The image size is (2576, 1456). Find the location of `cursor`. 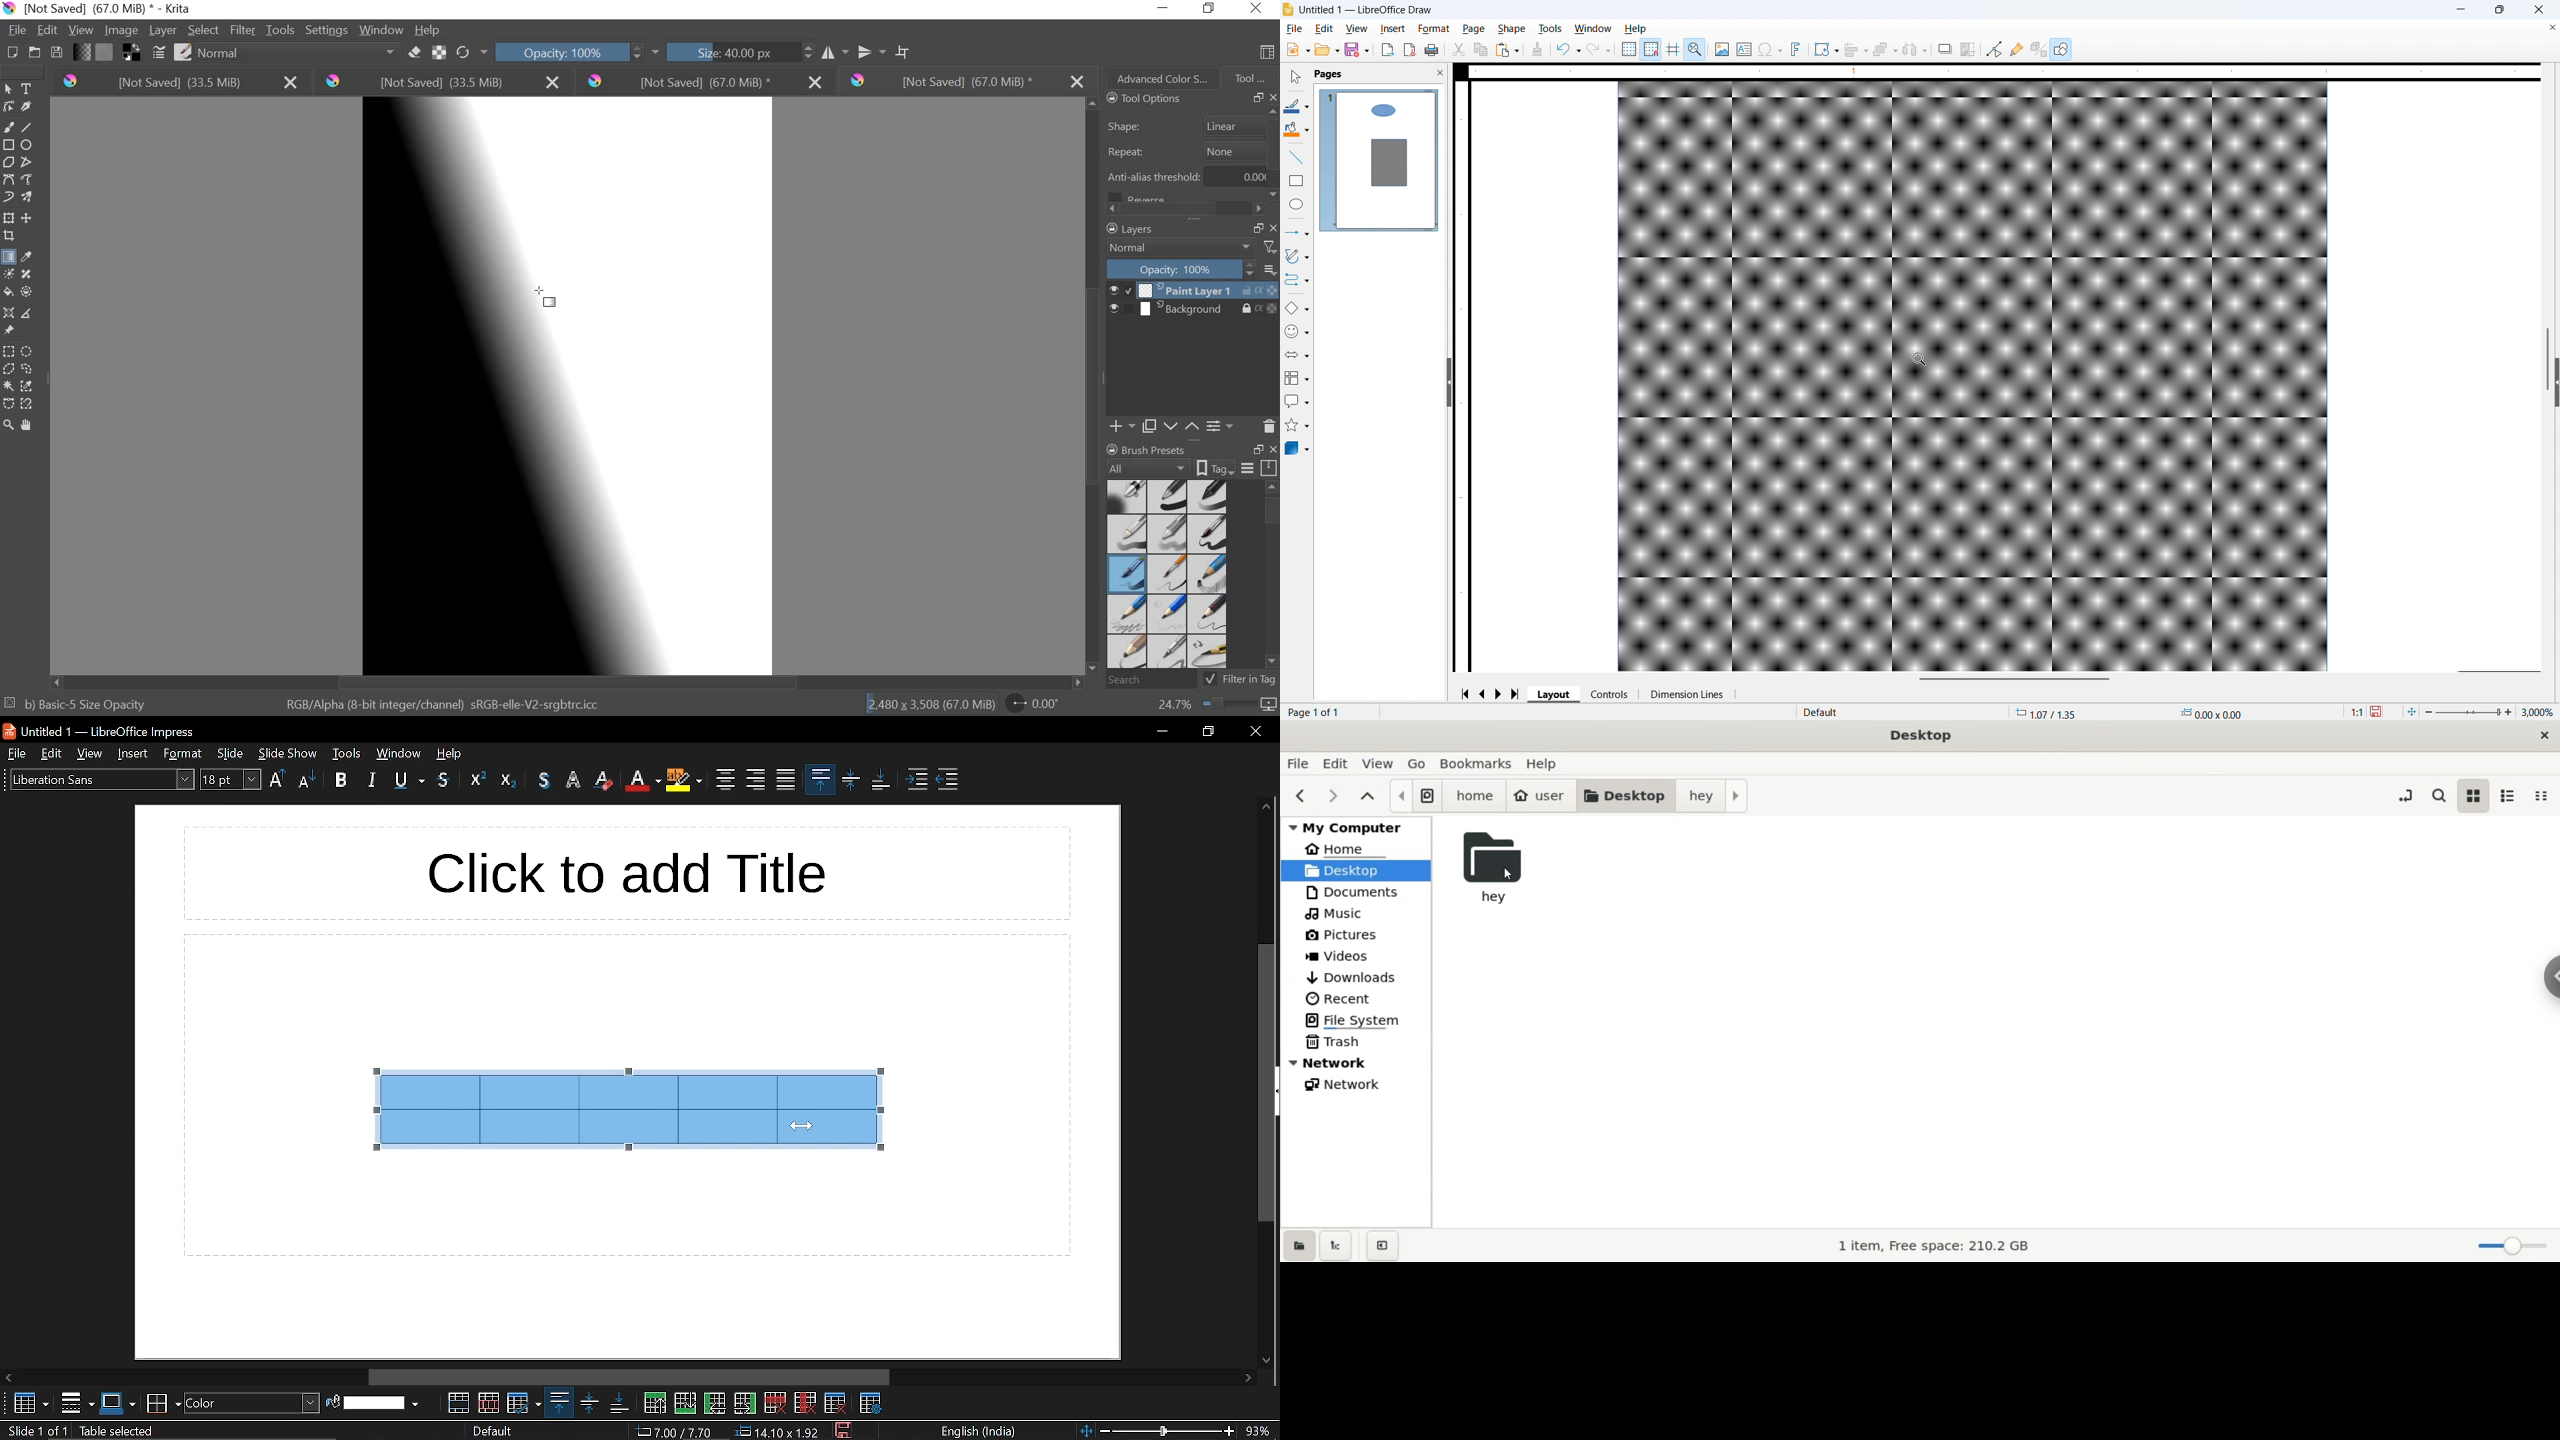

cursor is located at coordinates (544, 297).